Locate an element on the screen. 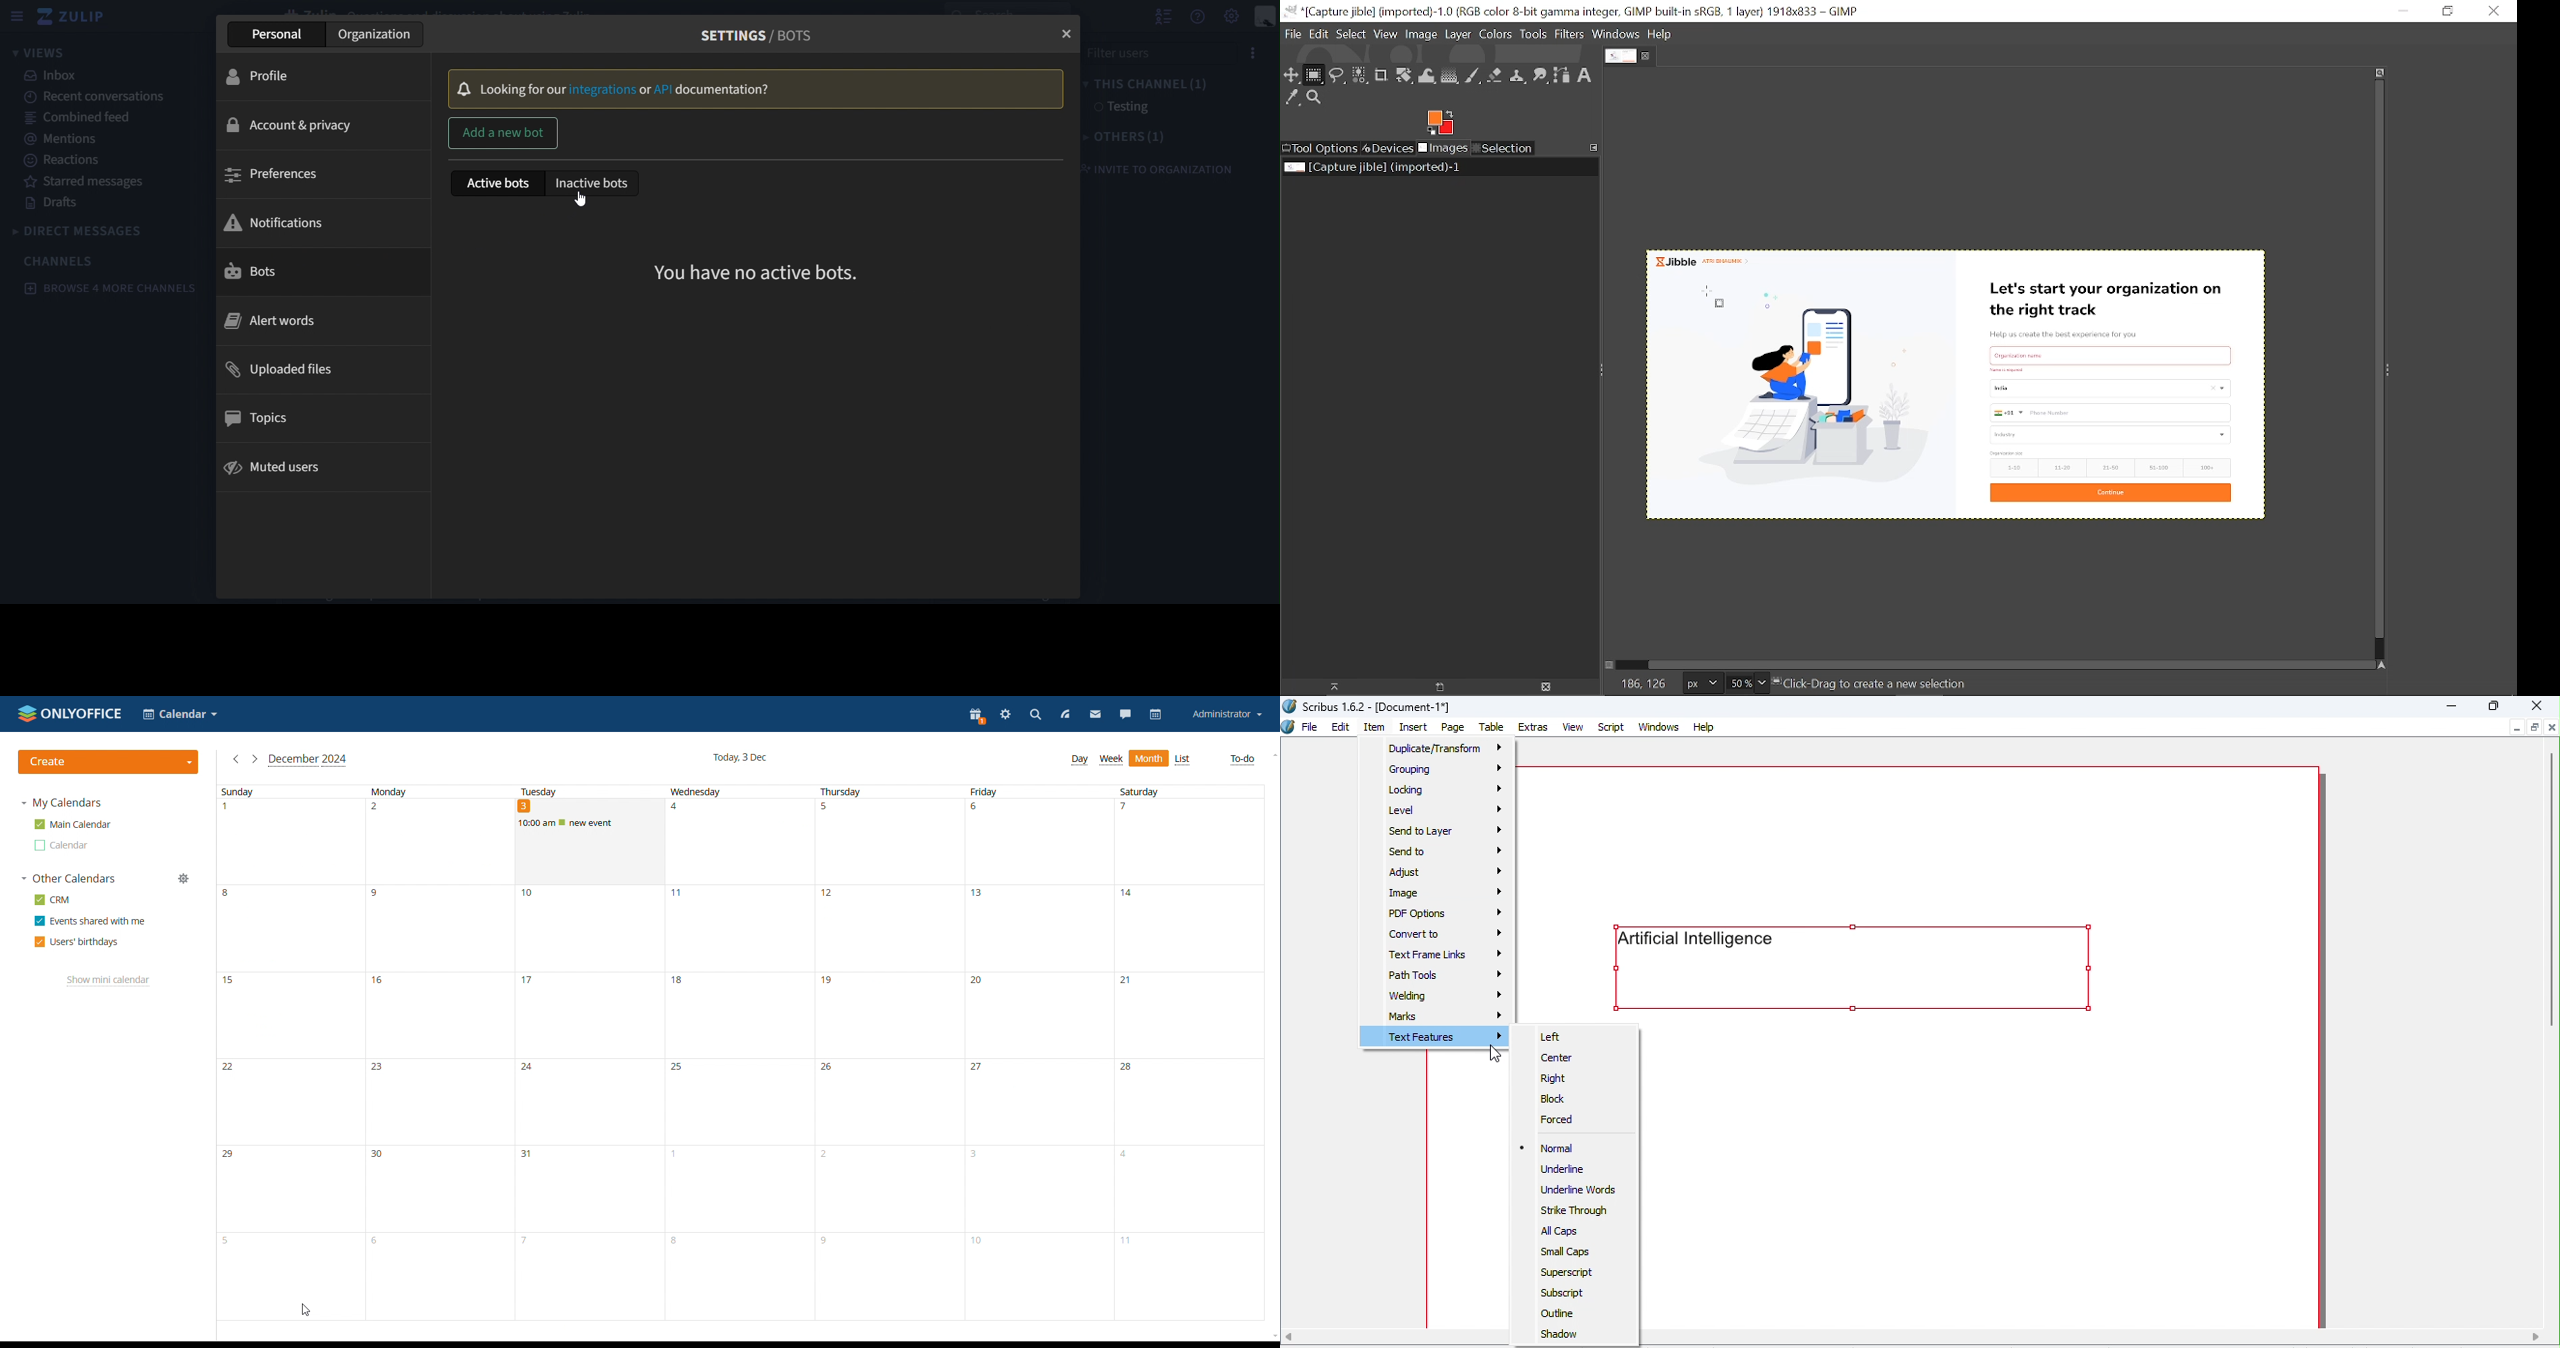 This screenshot has width=2576, height=1372. Thursday is located at coordinates (888, 792).